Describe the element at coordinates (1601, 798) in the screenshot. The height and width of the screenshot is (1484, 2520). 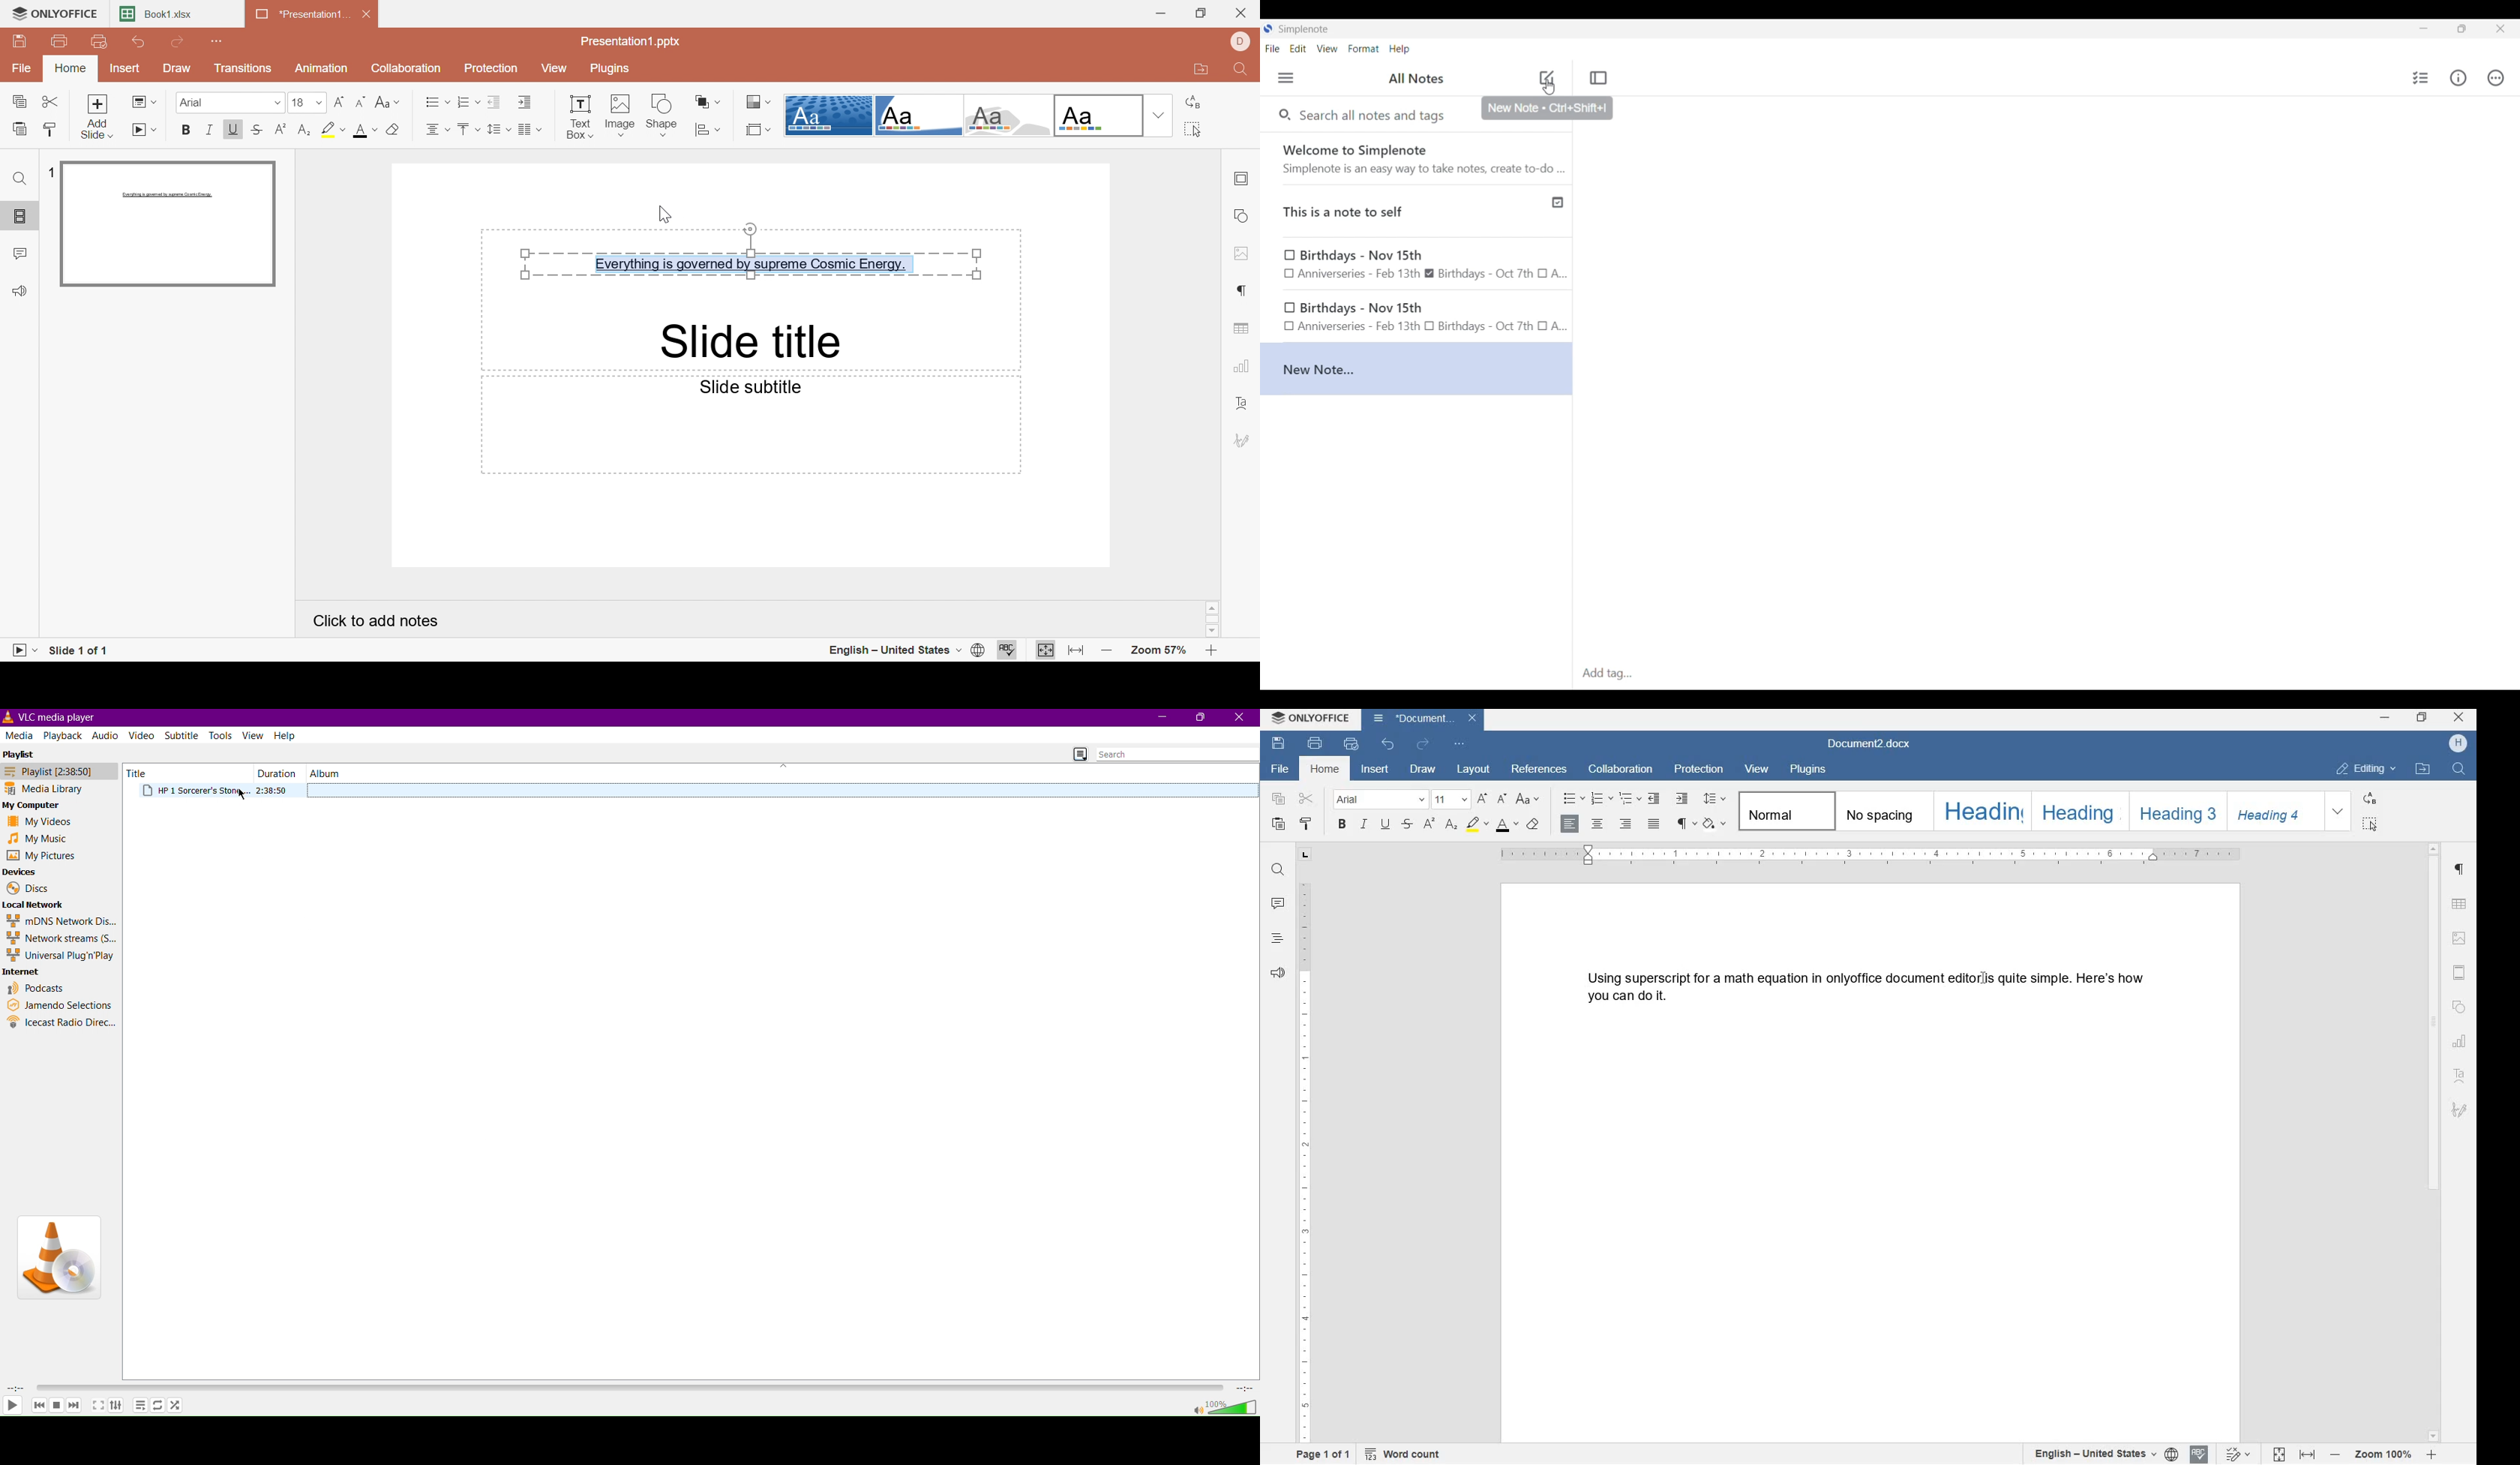
I see `numbering` at that location.